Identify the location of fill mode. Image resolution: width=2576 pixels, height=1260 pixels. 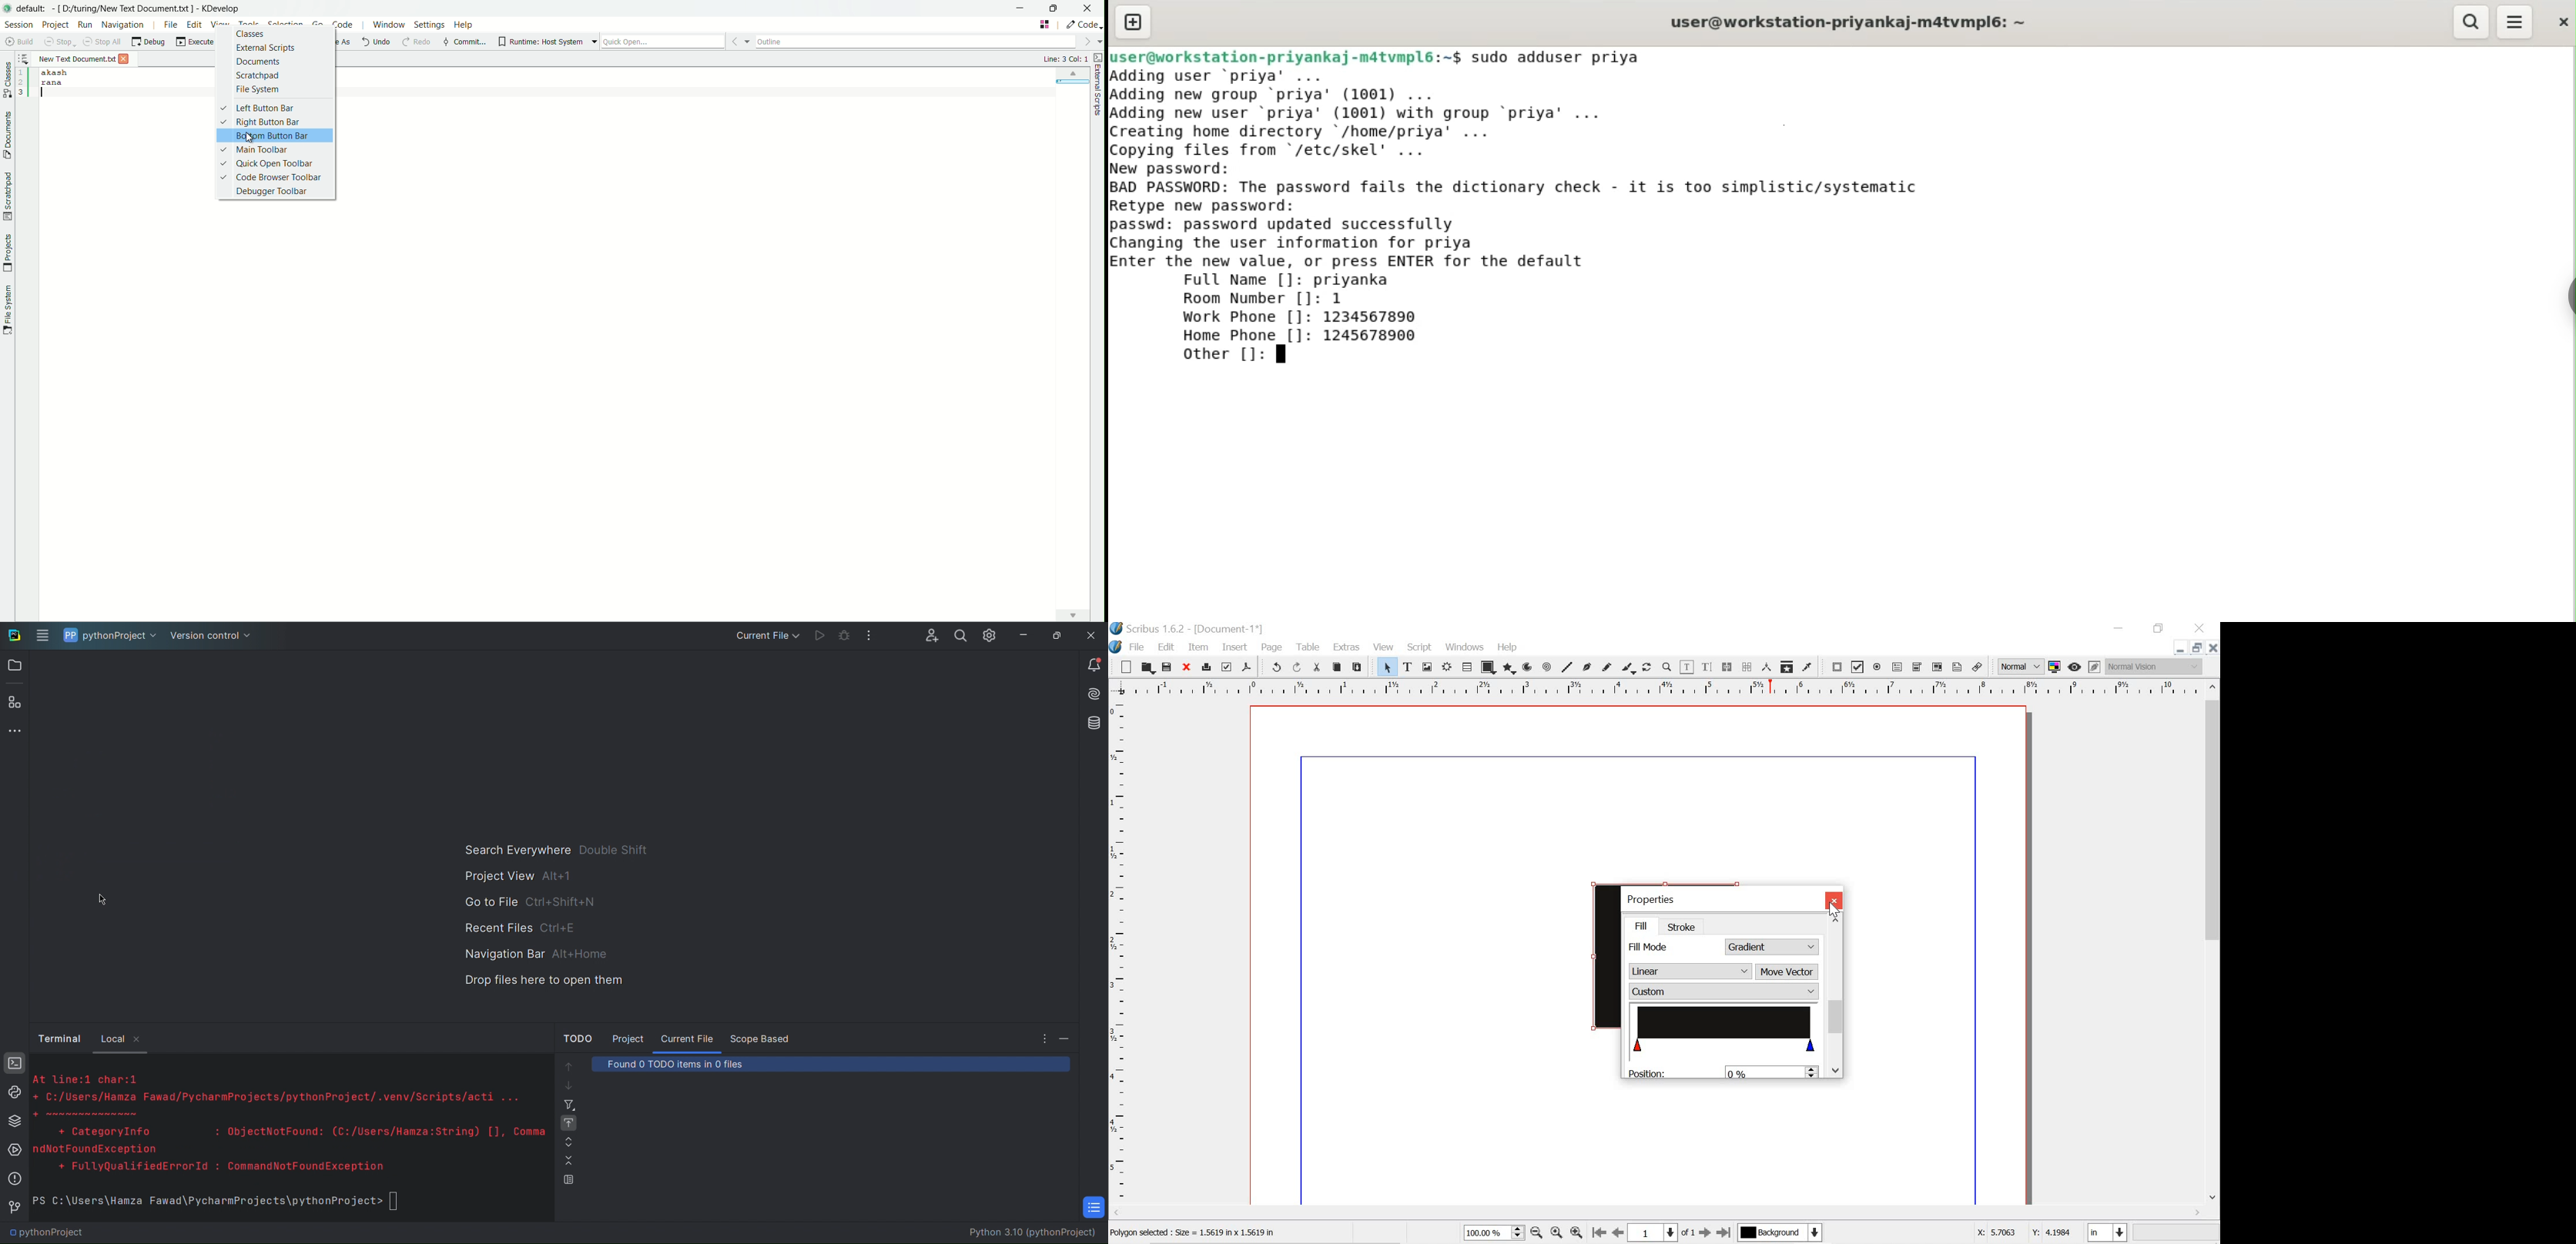
(1650, 947).